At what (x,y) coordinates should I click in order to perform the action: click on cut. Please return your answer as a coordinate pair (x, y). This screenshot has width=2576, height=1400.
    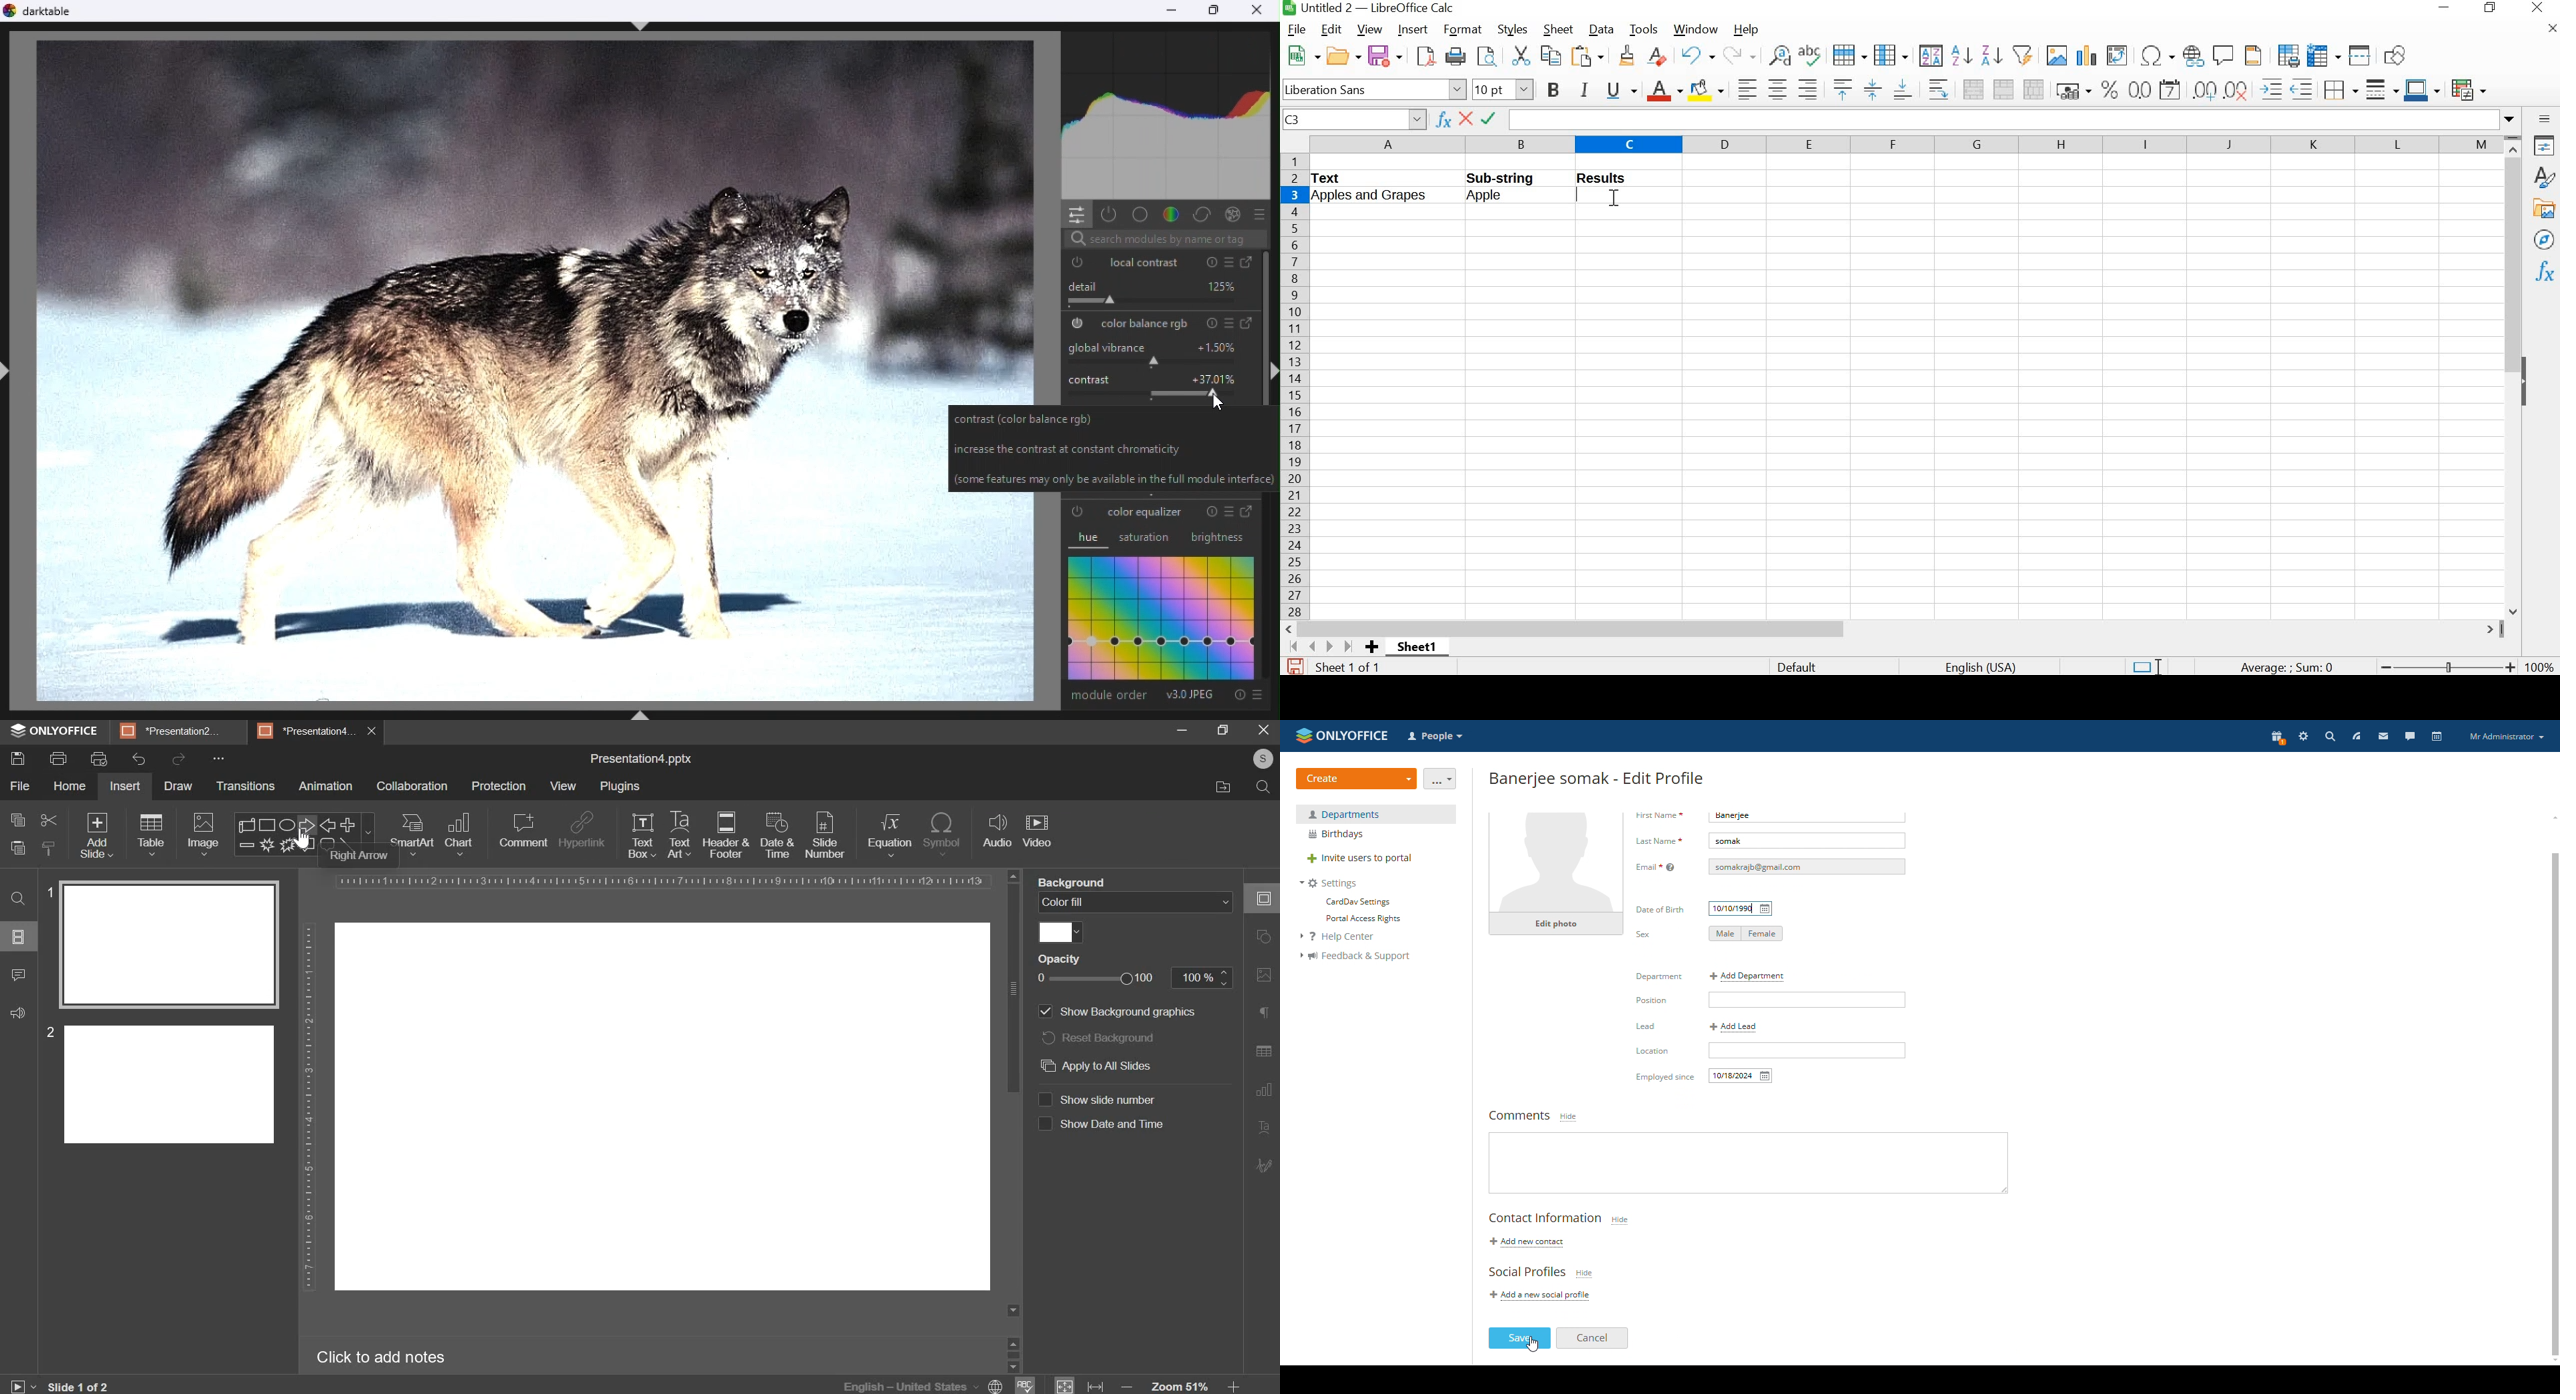
    Looking at the image, I should click on (1520, 55).